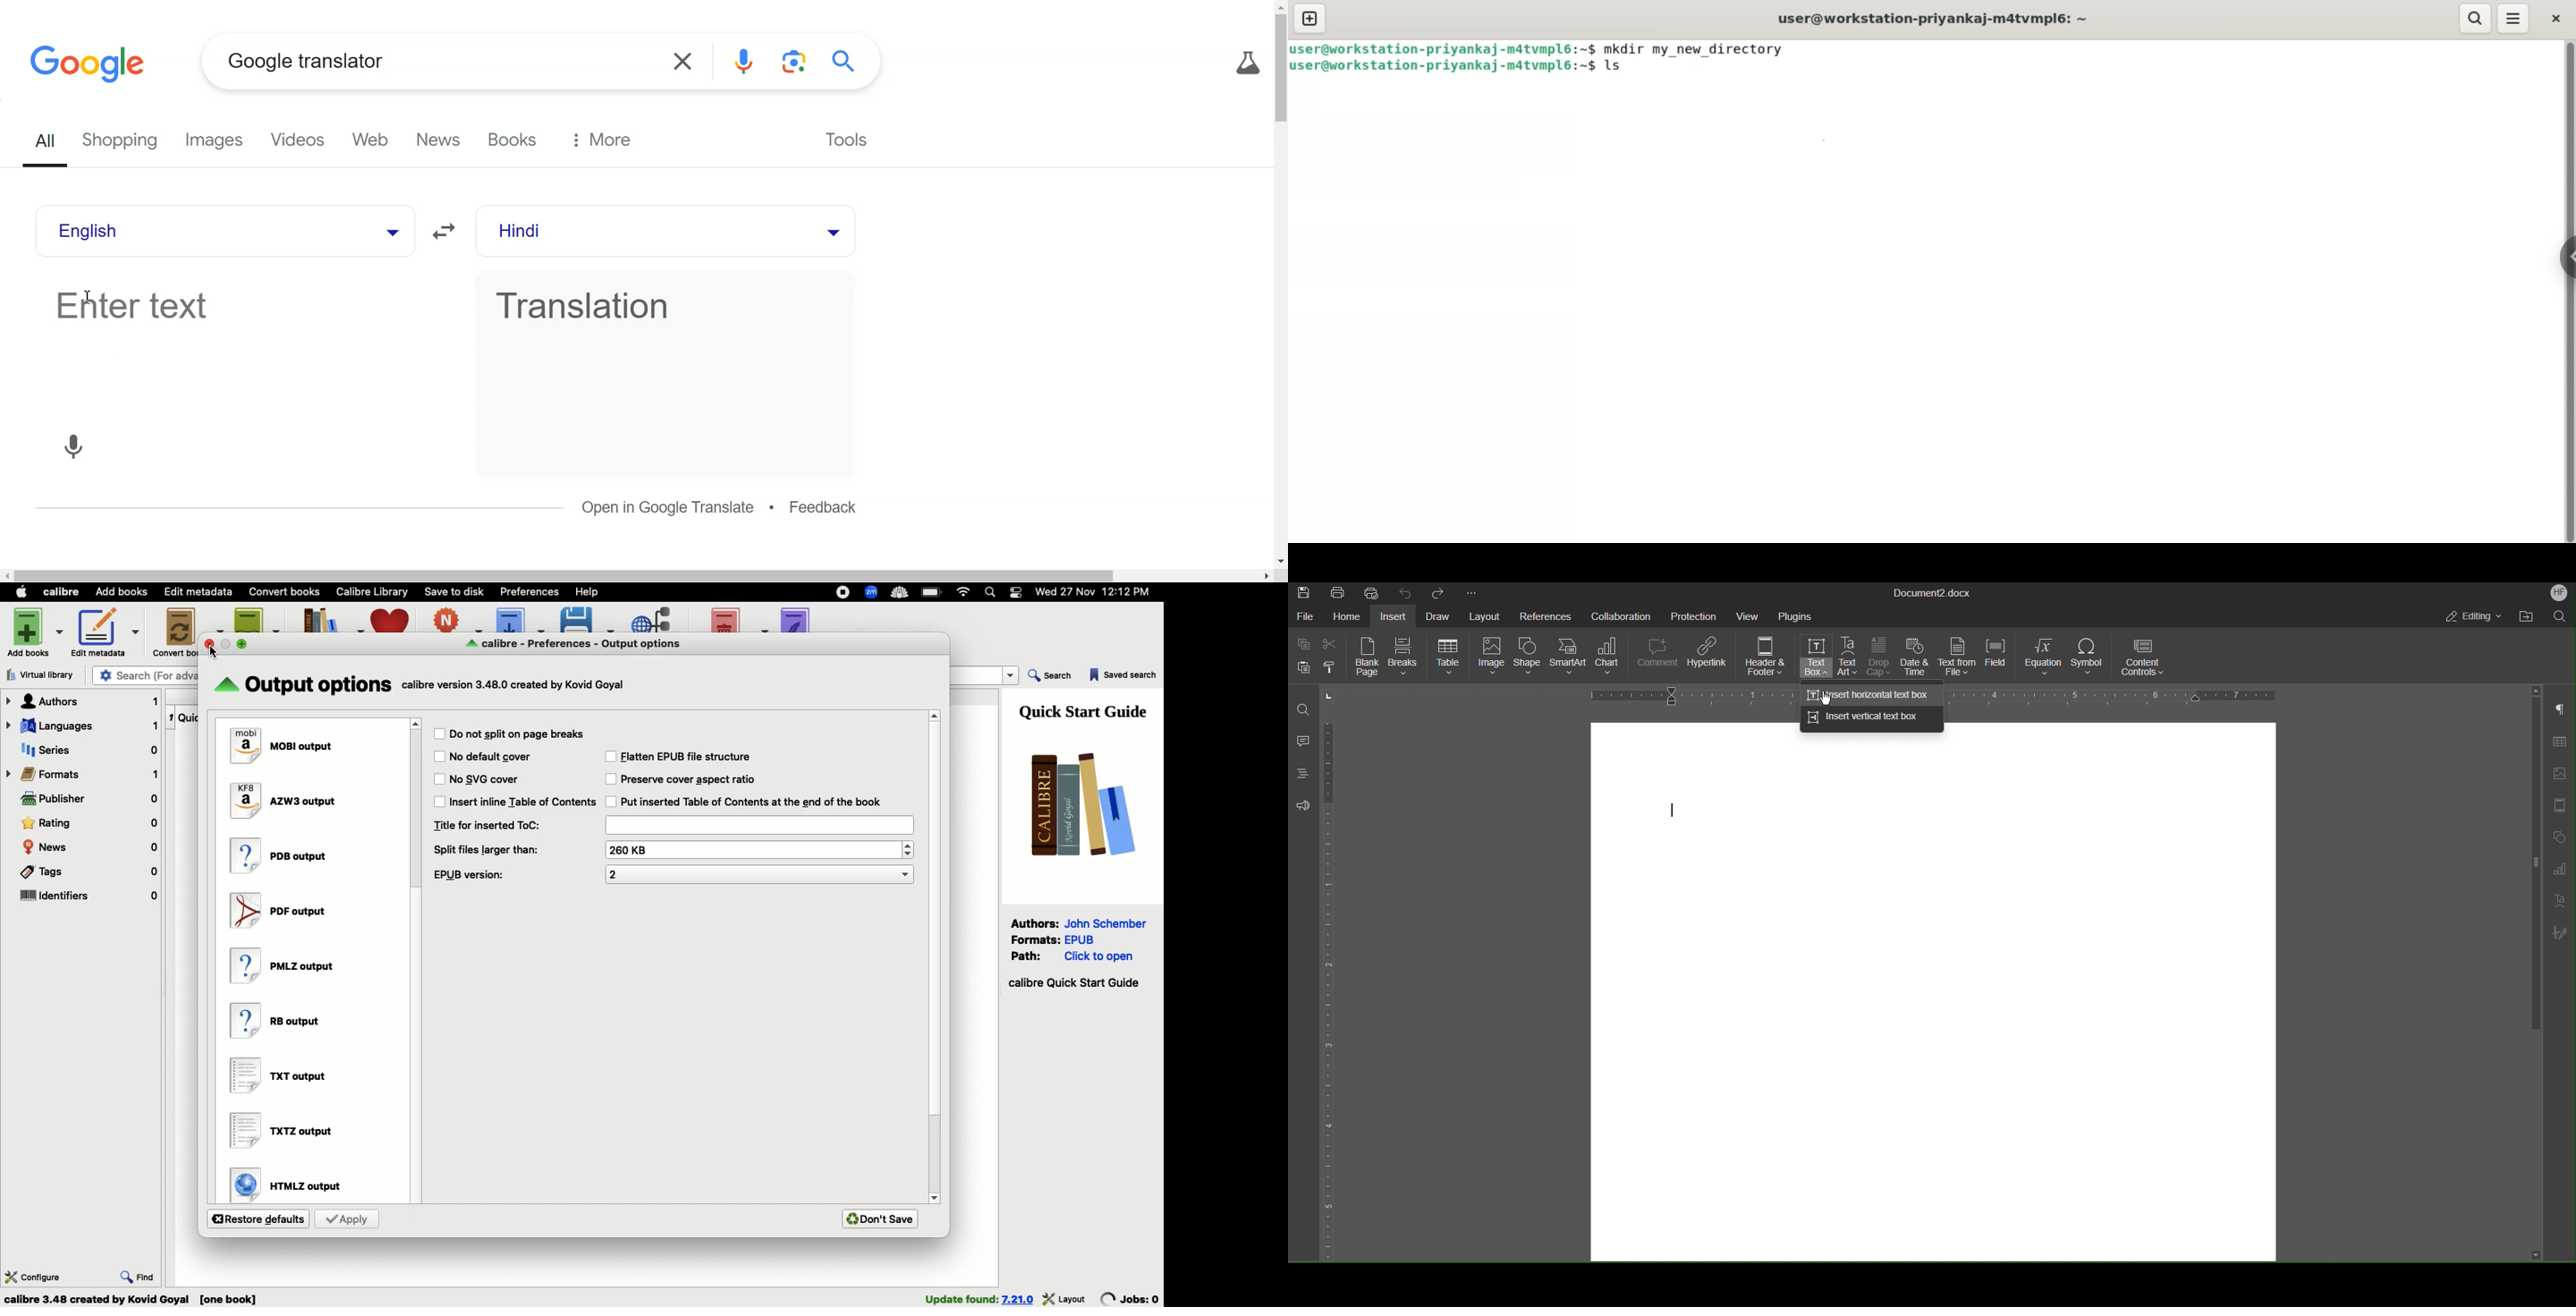 The width and height of the screenshot is (2576, 1316). I want to click on new tab, so click(1309, 20).